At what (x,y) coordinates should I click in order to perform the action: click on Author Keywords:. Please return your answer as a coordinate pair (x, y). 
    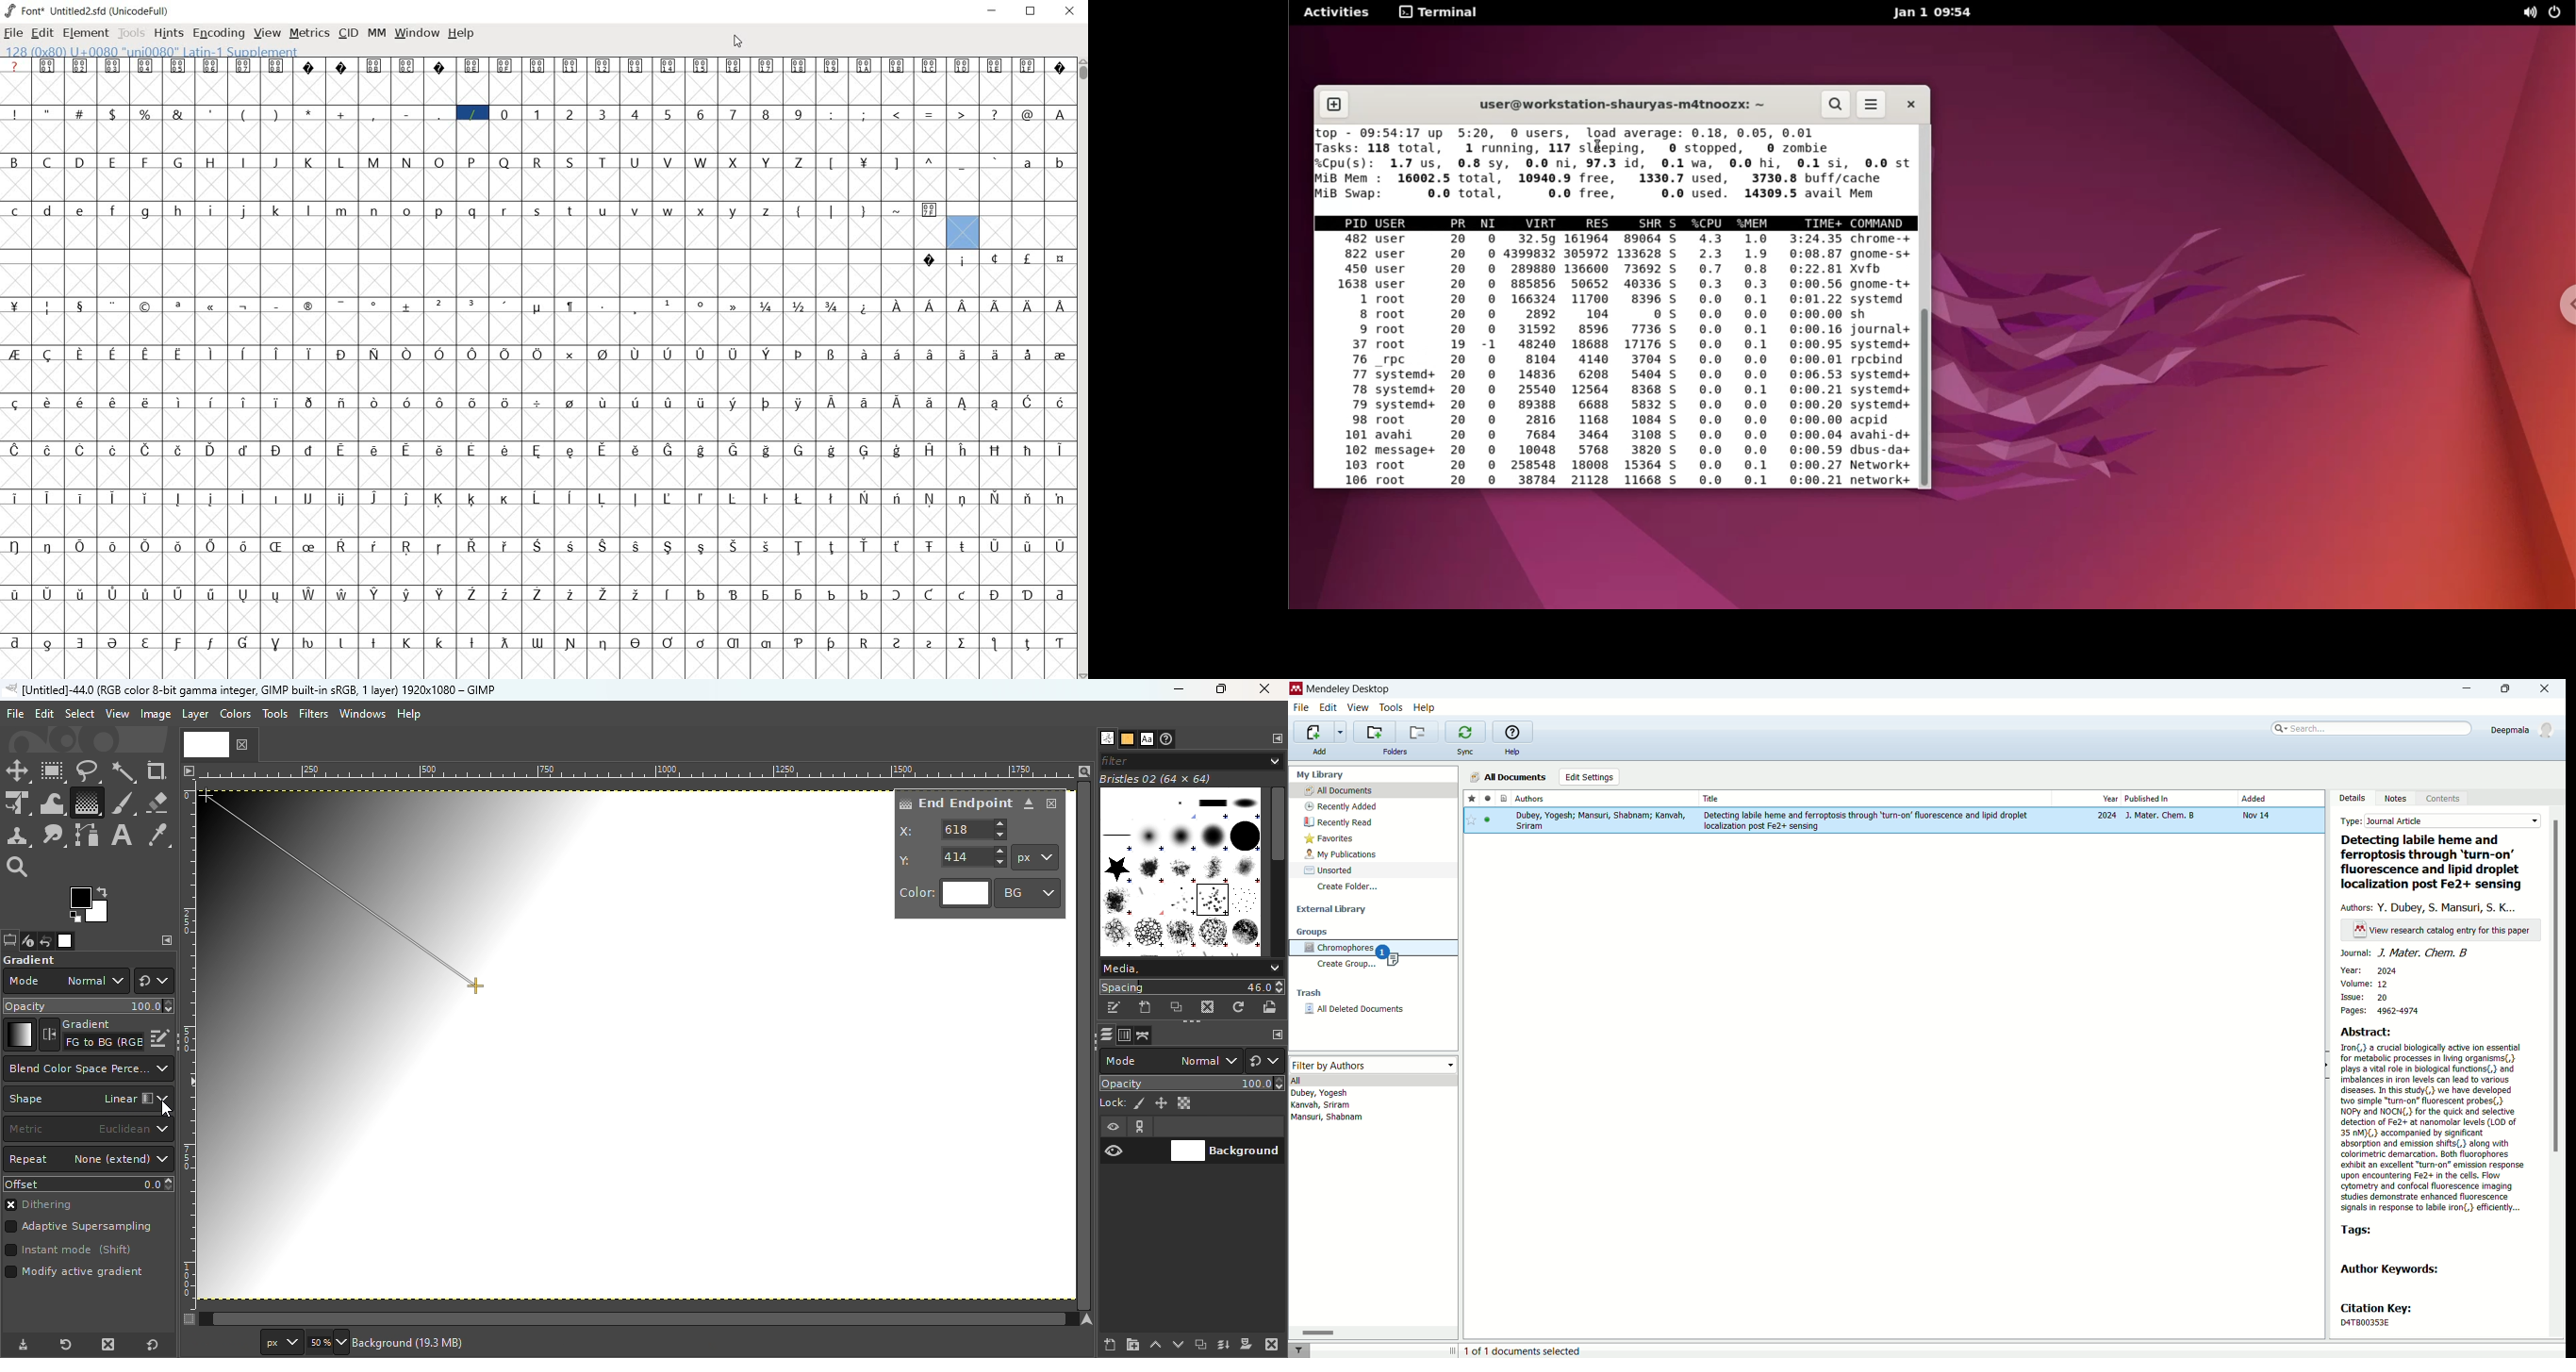
    Looking at the image, I should click on (2396, 1269).